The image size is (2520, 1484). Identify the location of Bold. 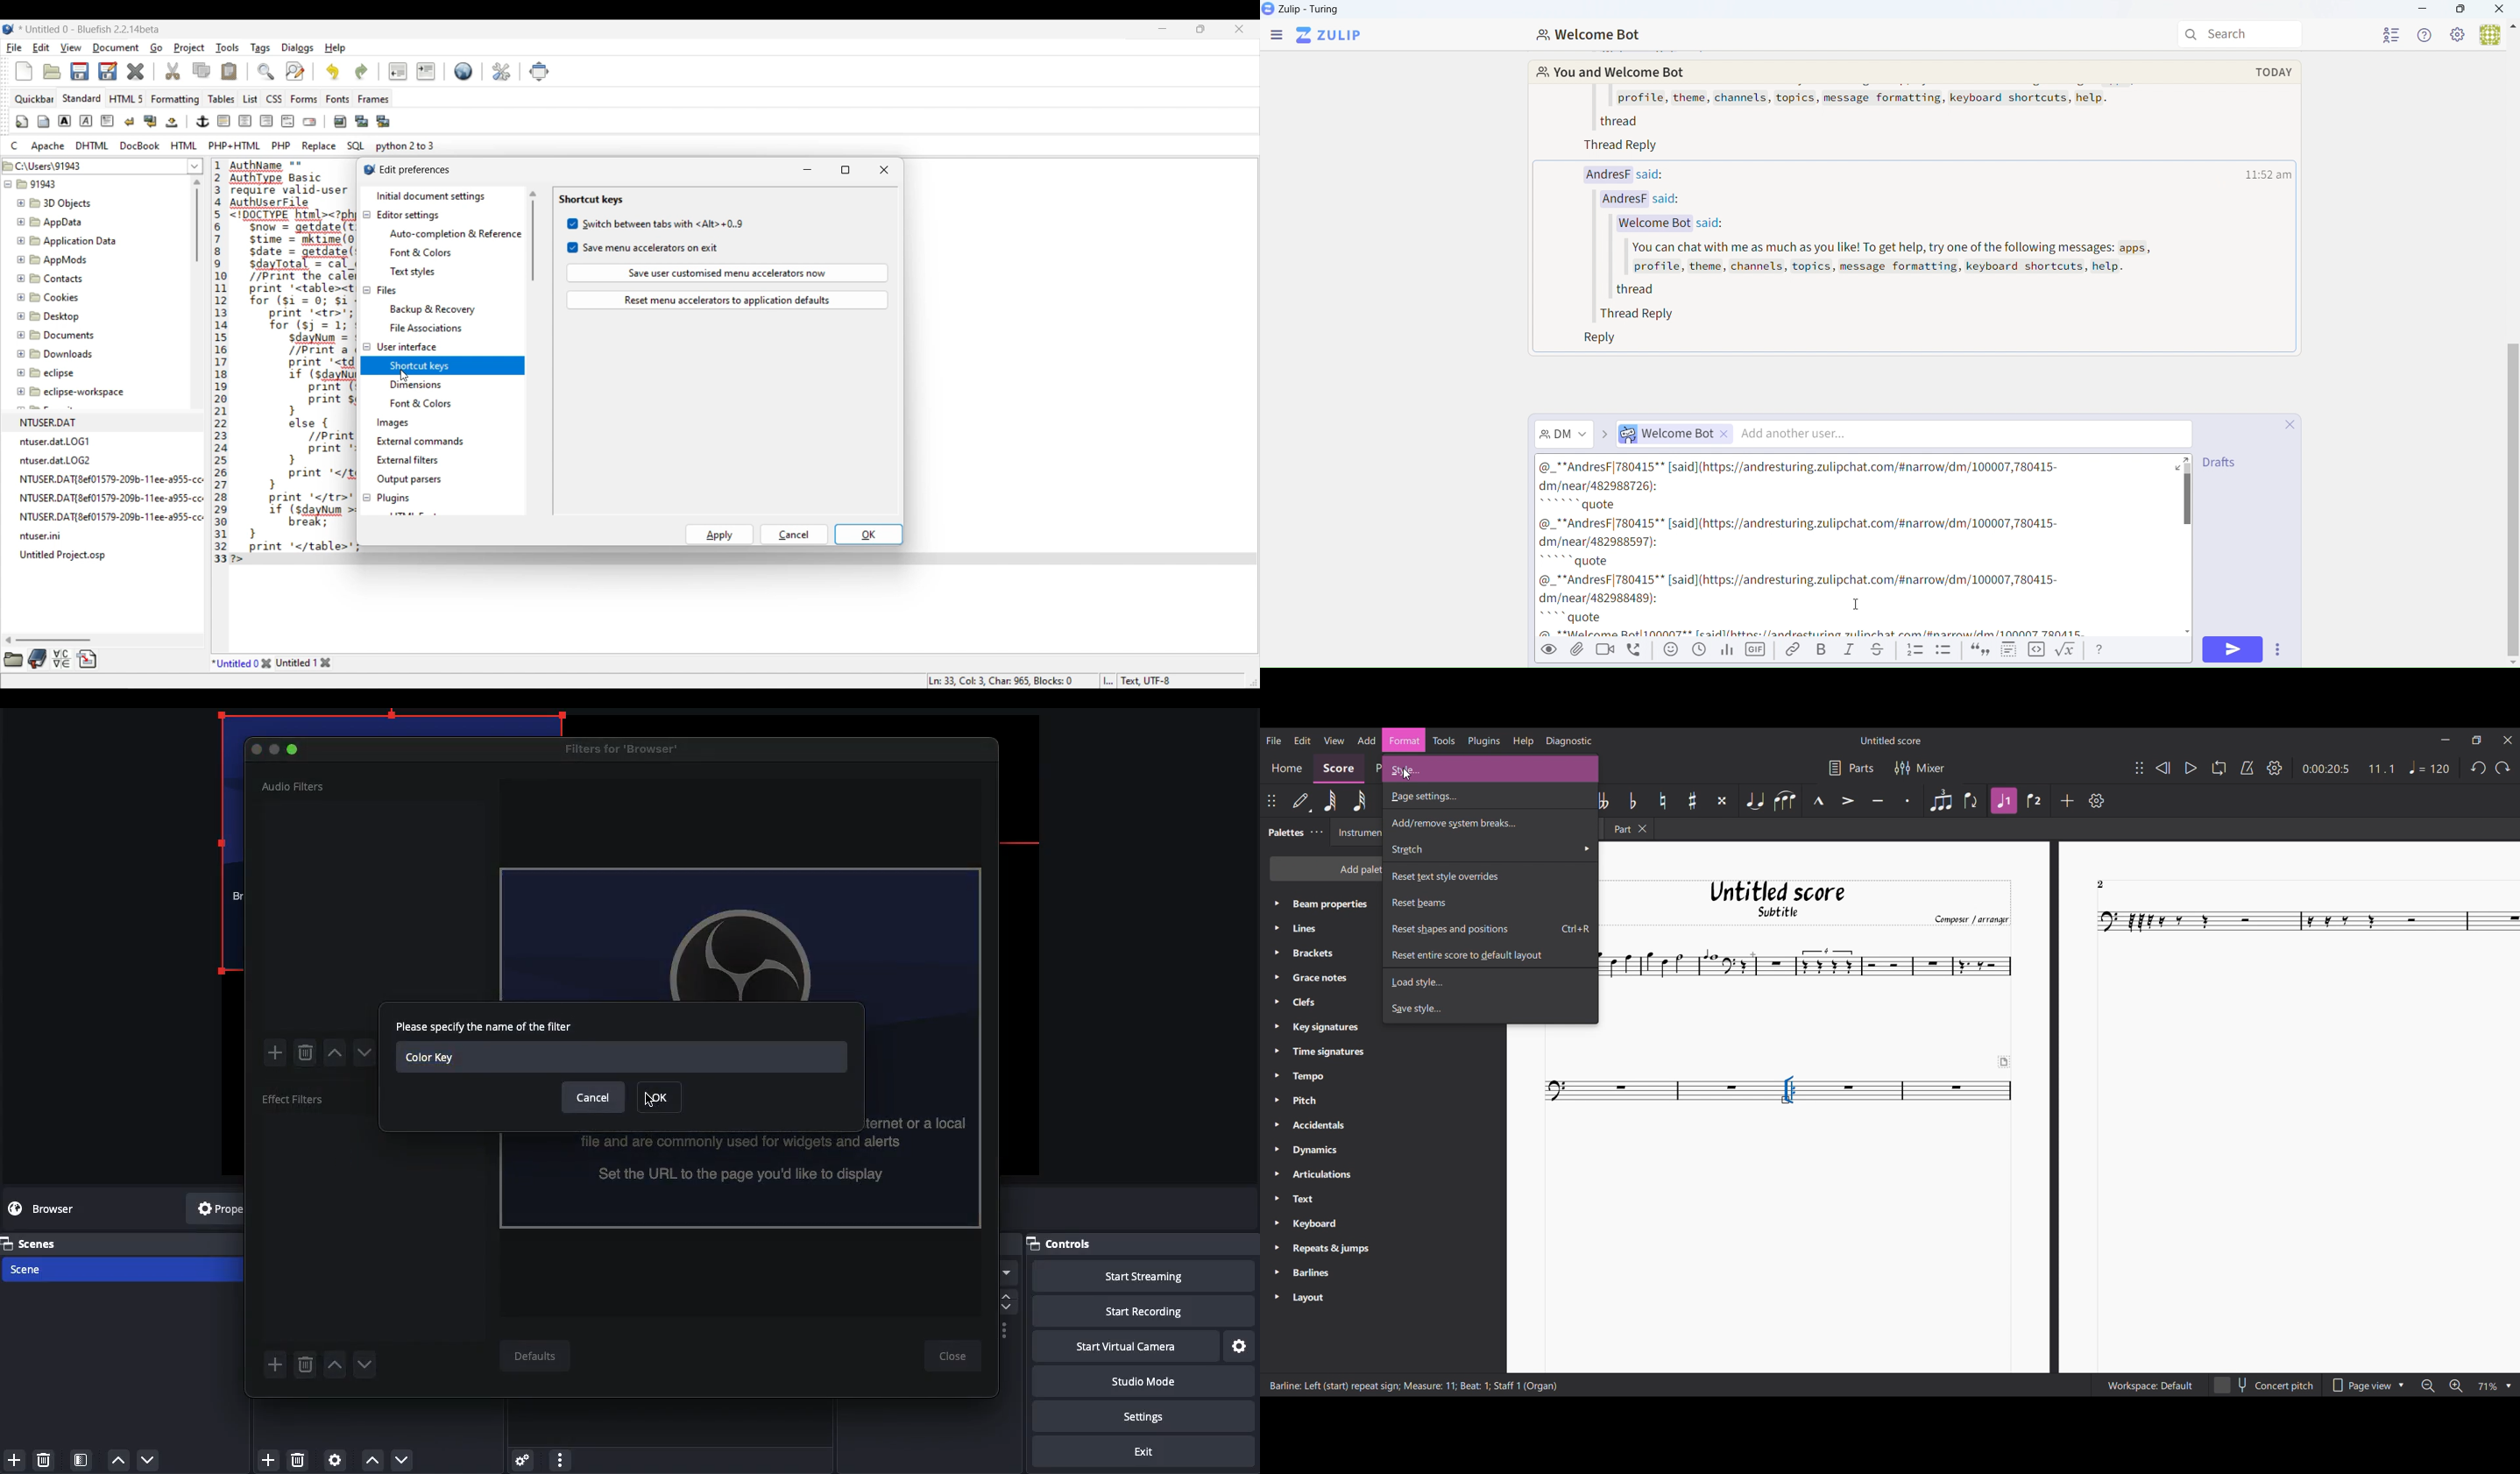
(1822, 650).